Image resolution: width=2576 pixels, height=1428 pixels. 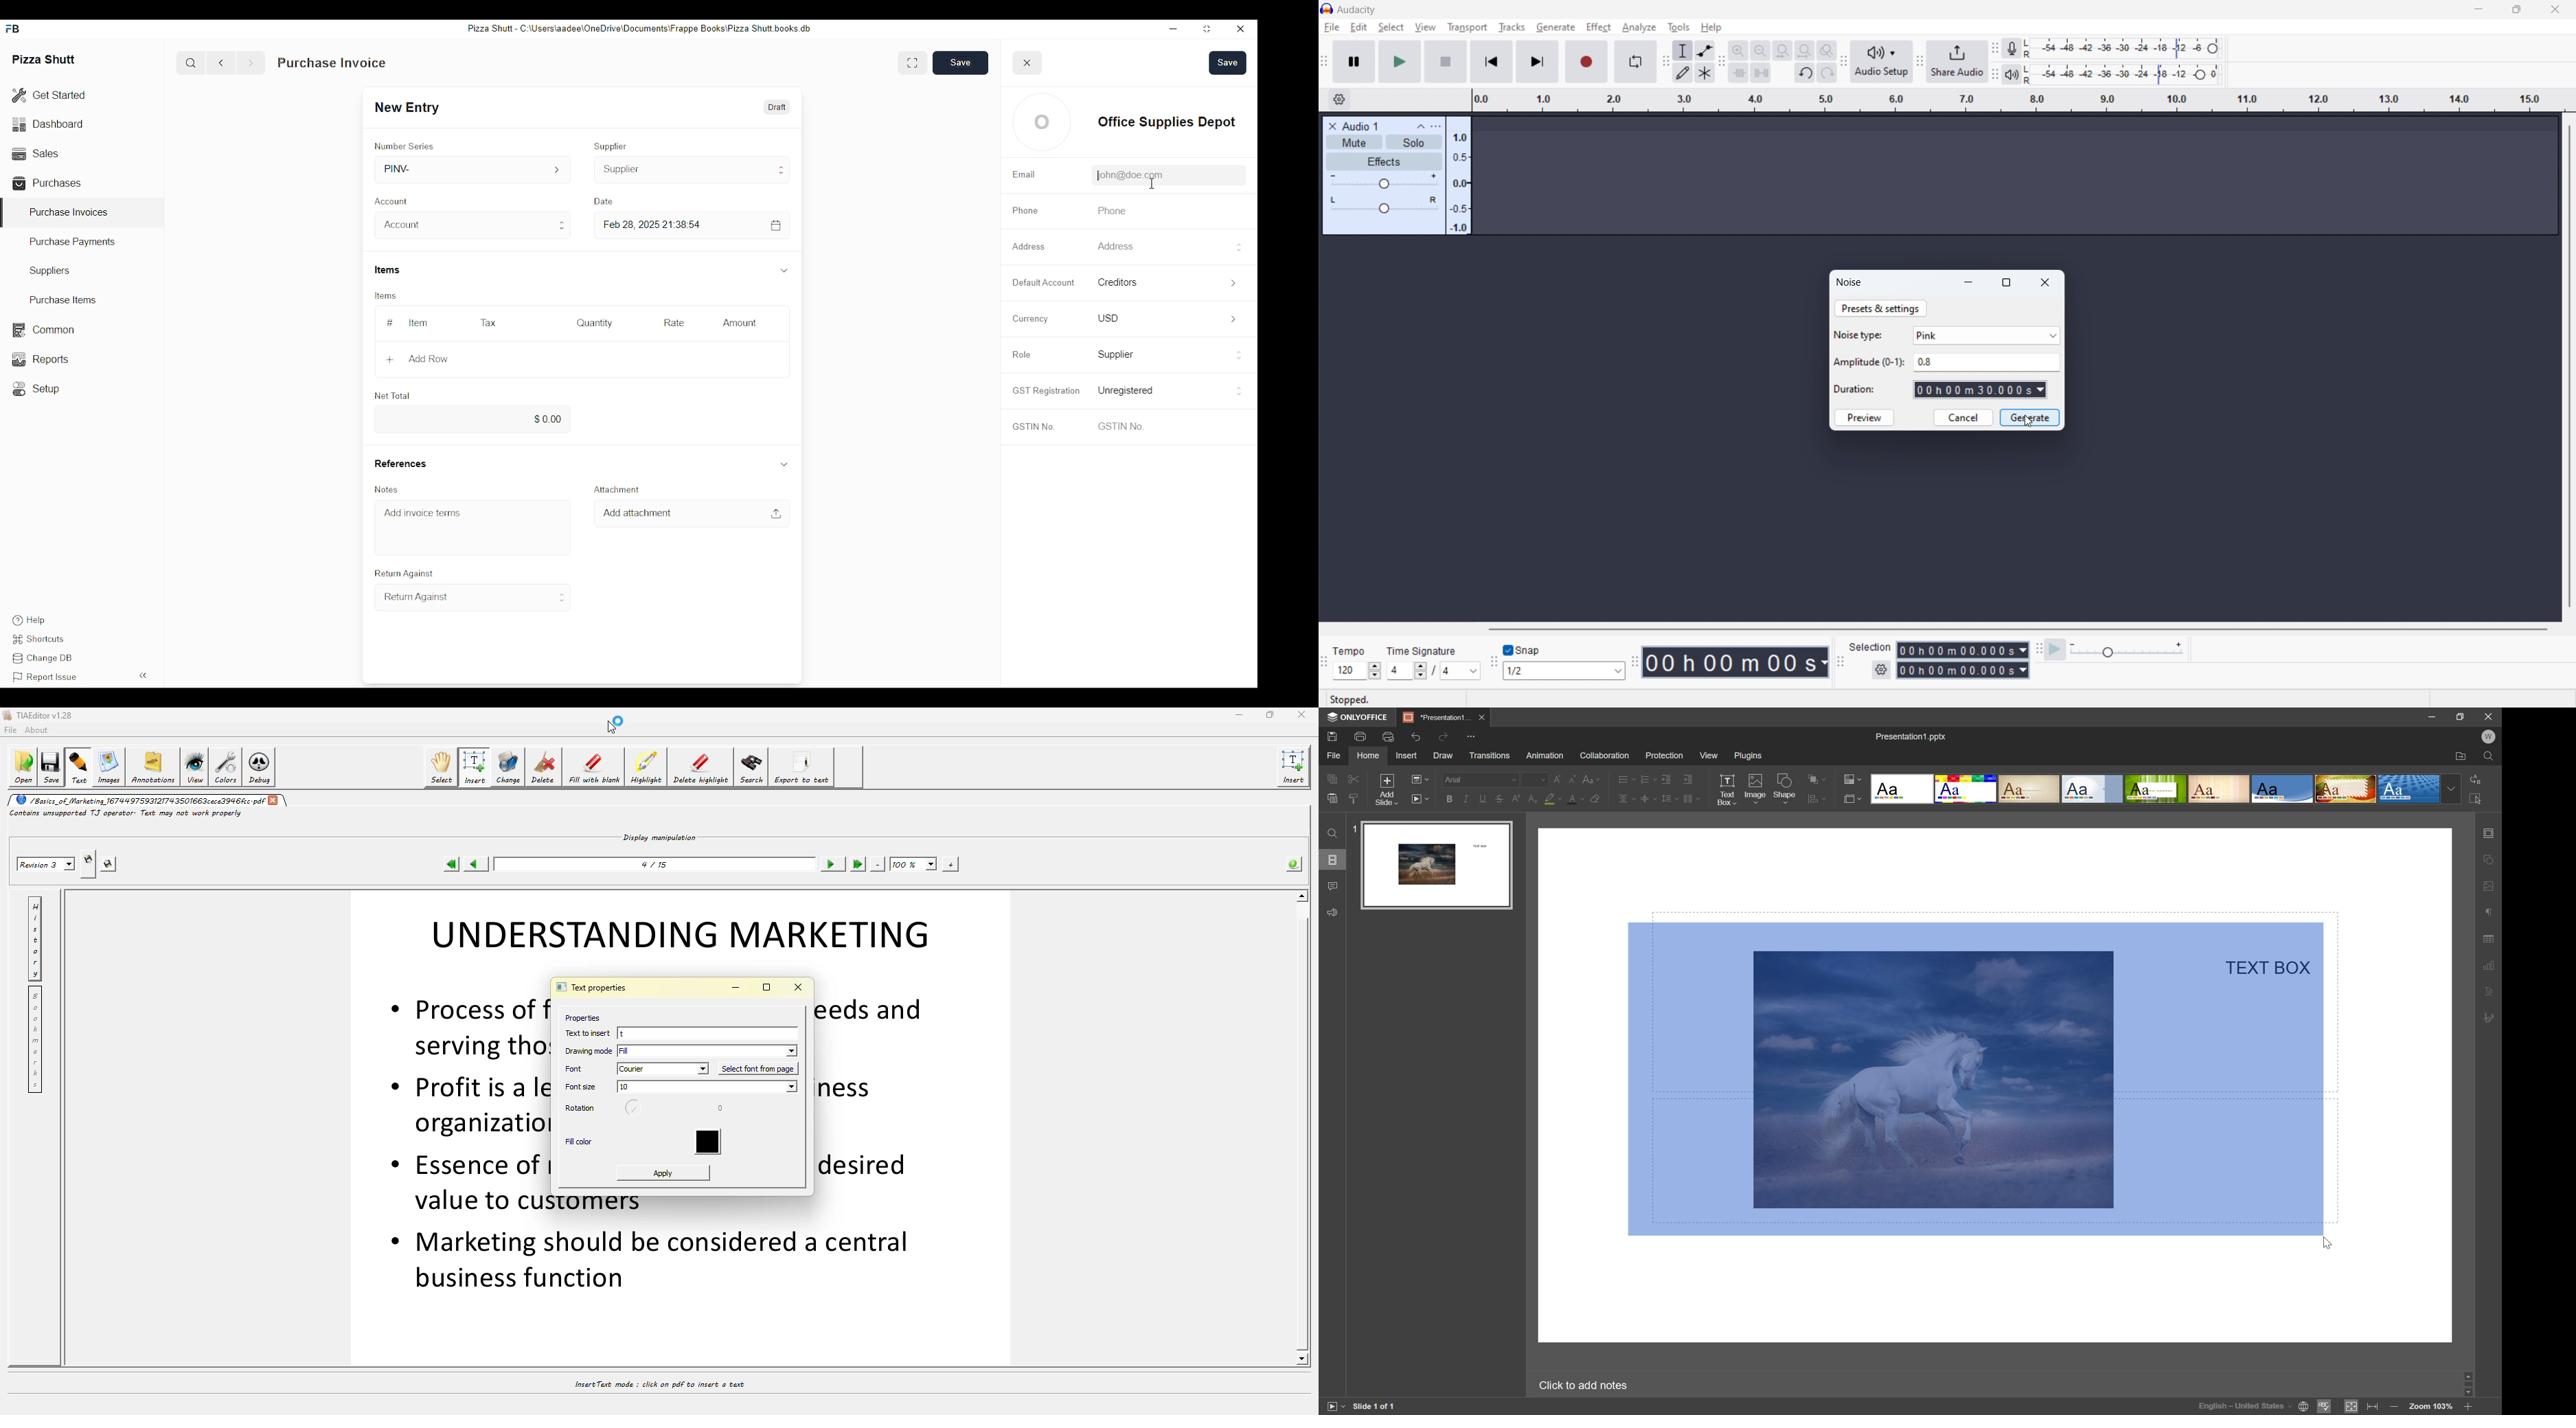 I want to click on down, so click(x=784, y=463).